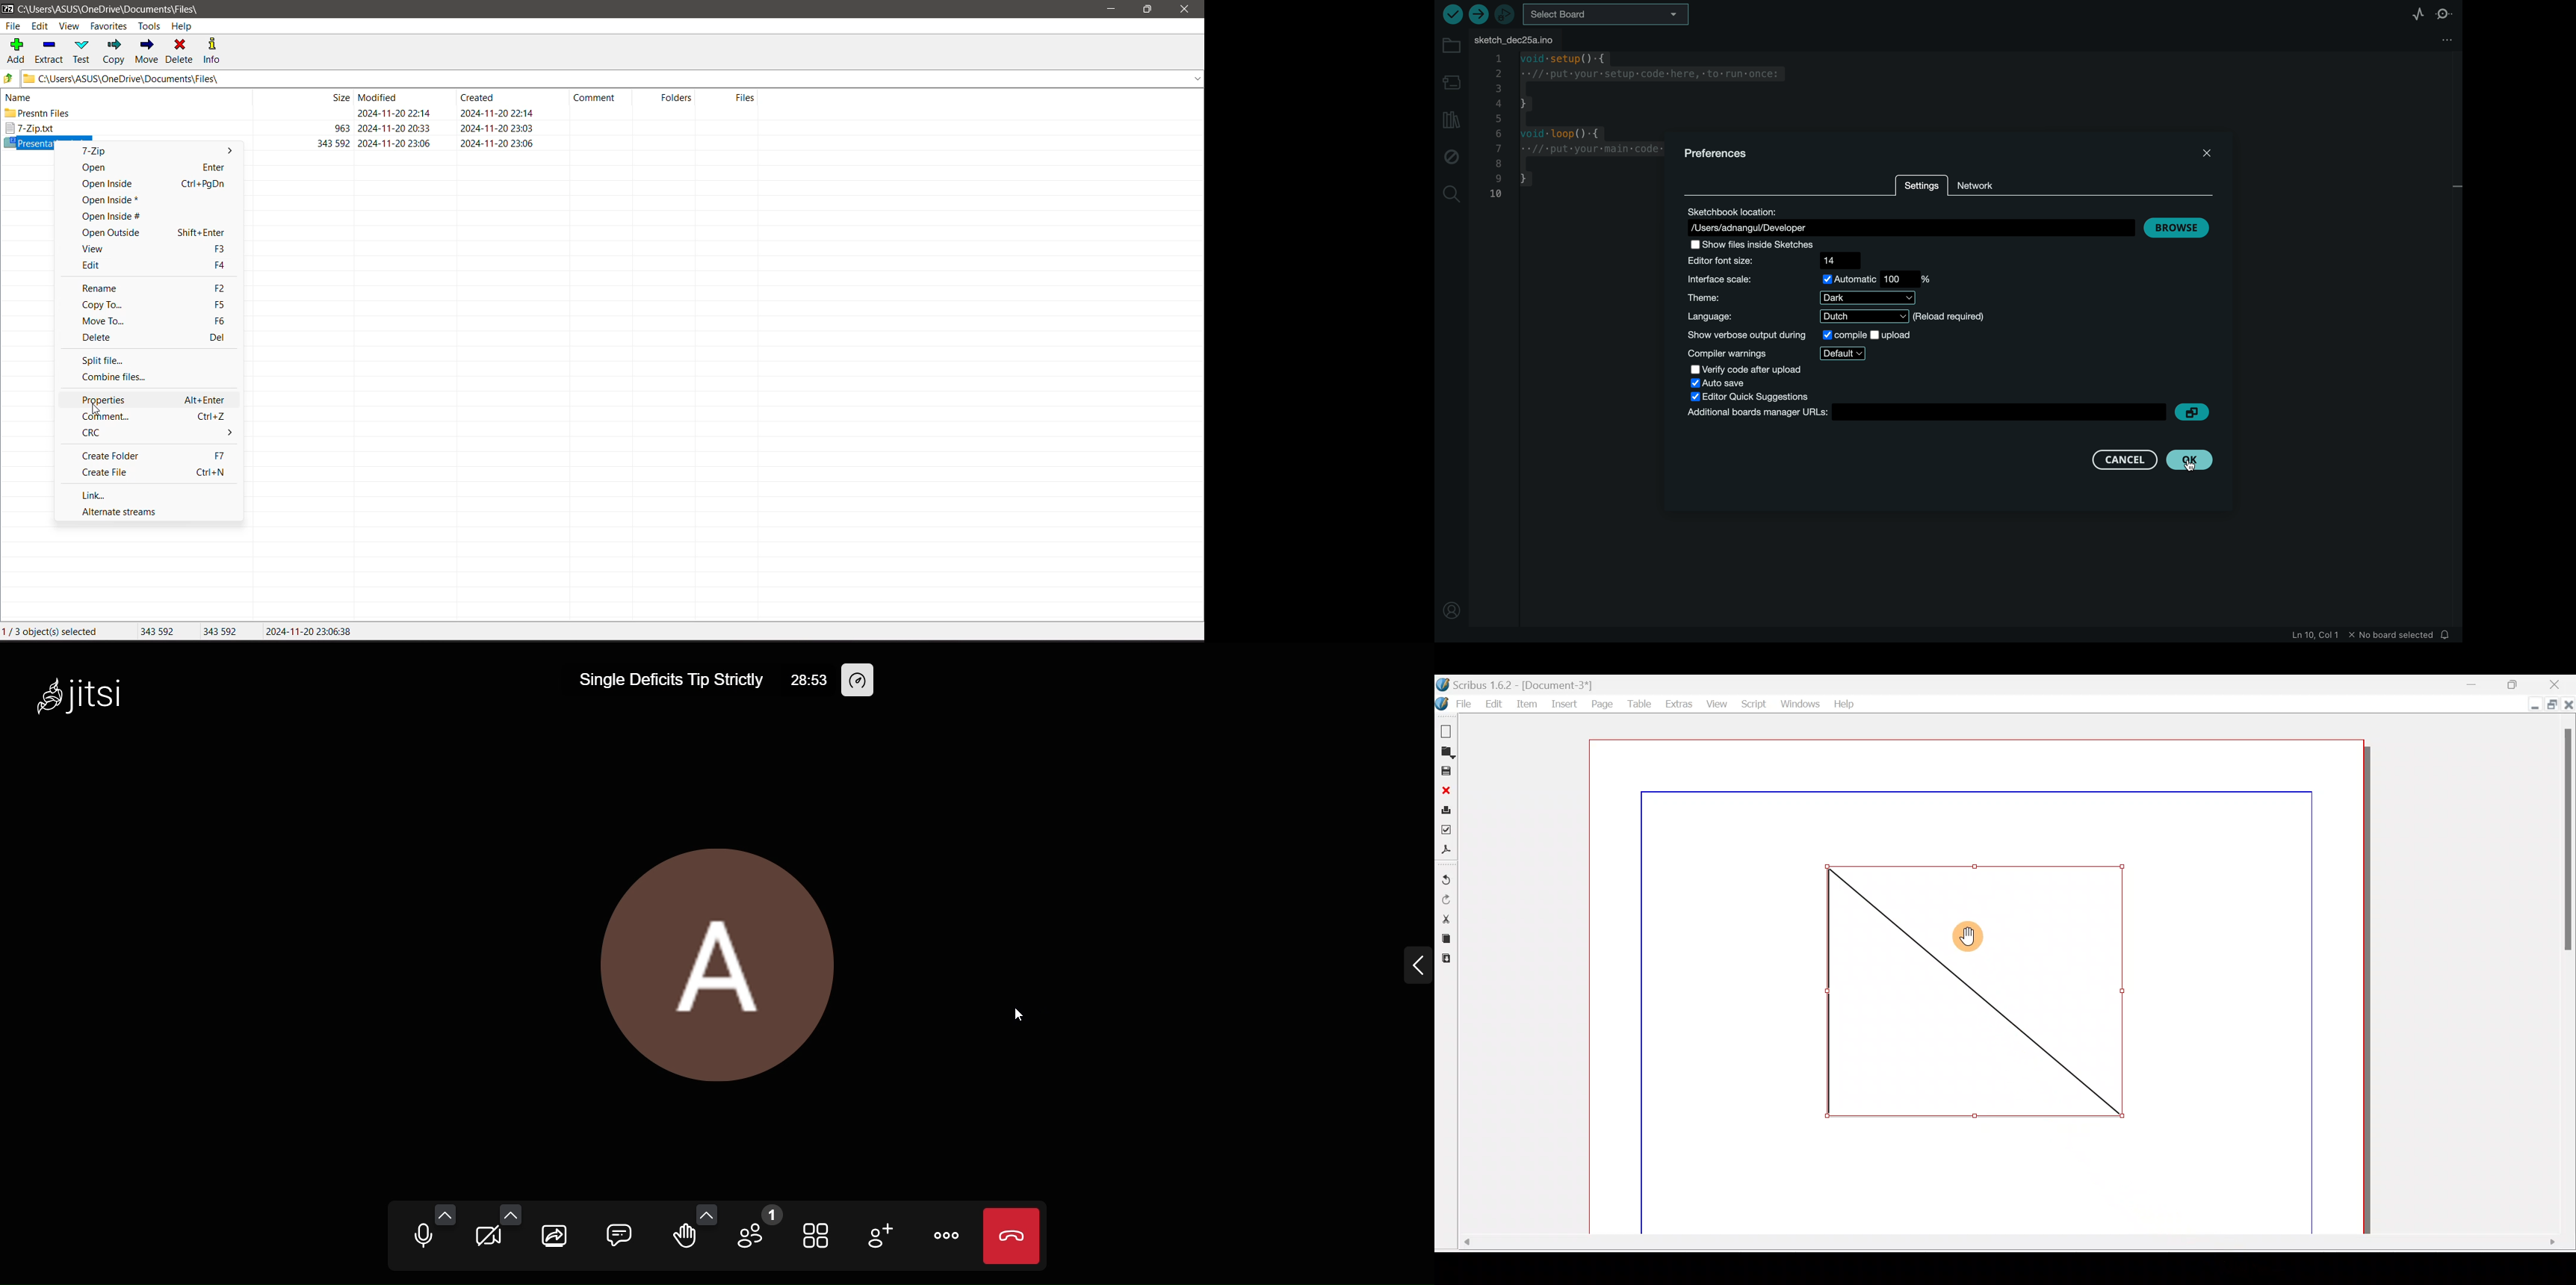 This screenshot has width=2576, height=1288. What do you see at coordinates (1492, 703) in the screenshot?
I see `Edit` at bounding box center [1492, 703].